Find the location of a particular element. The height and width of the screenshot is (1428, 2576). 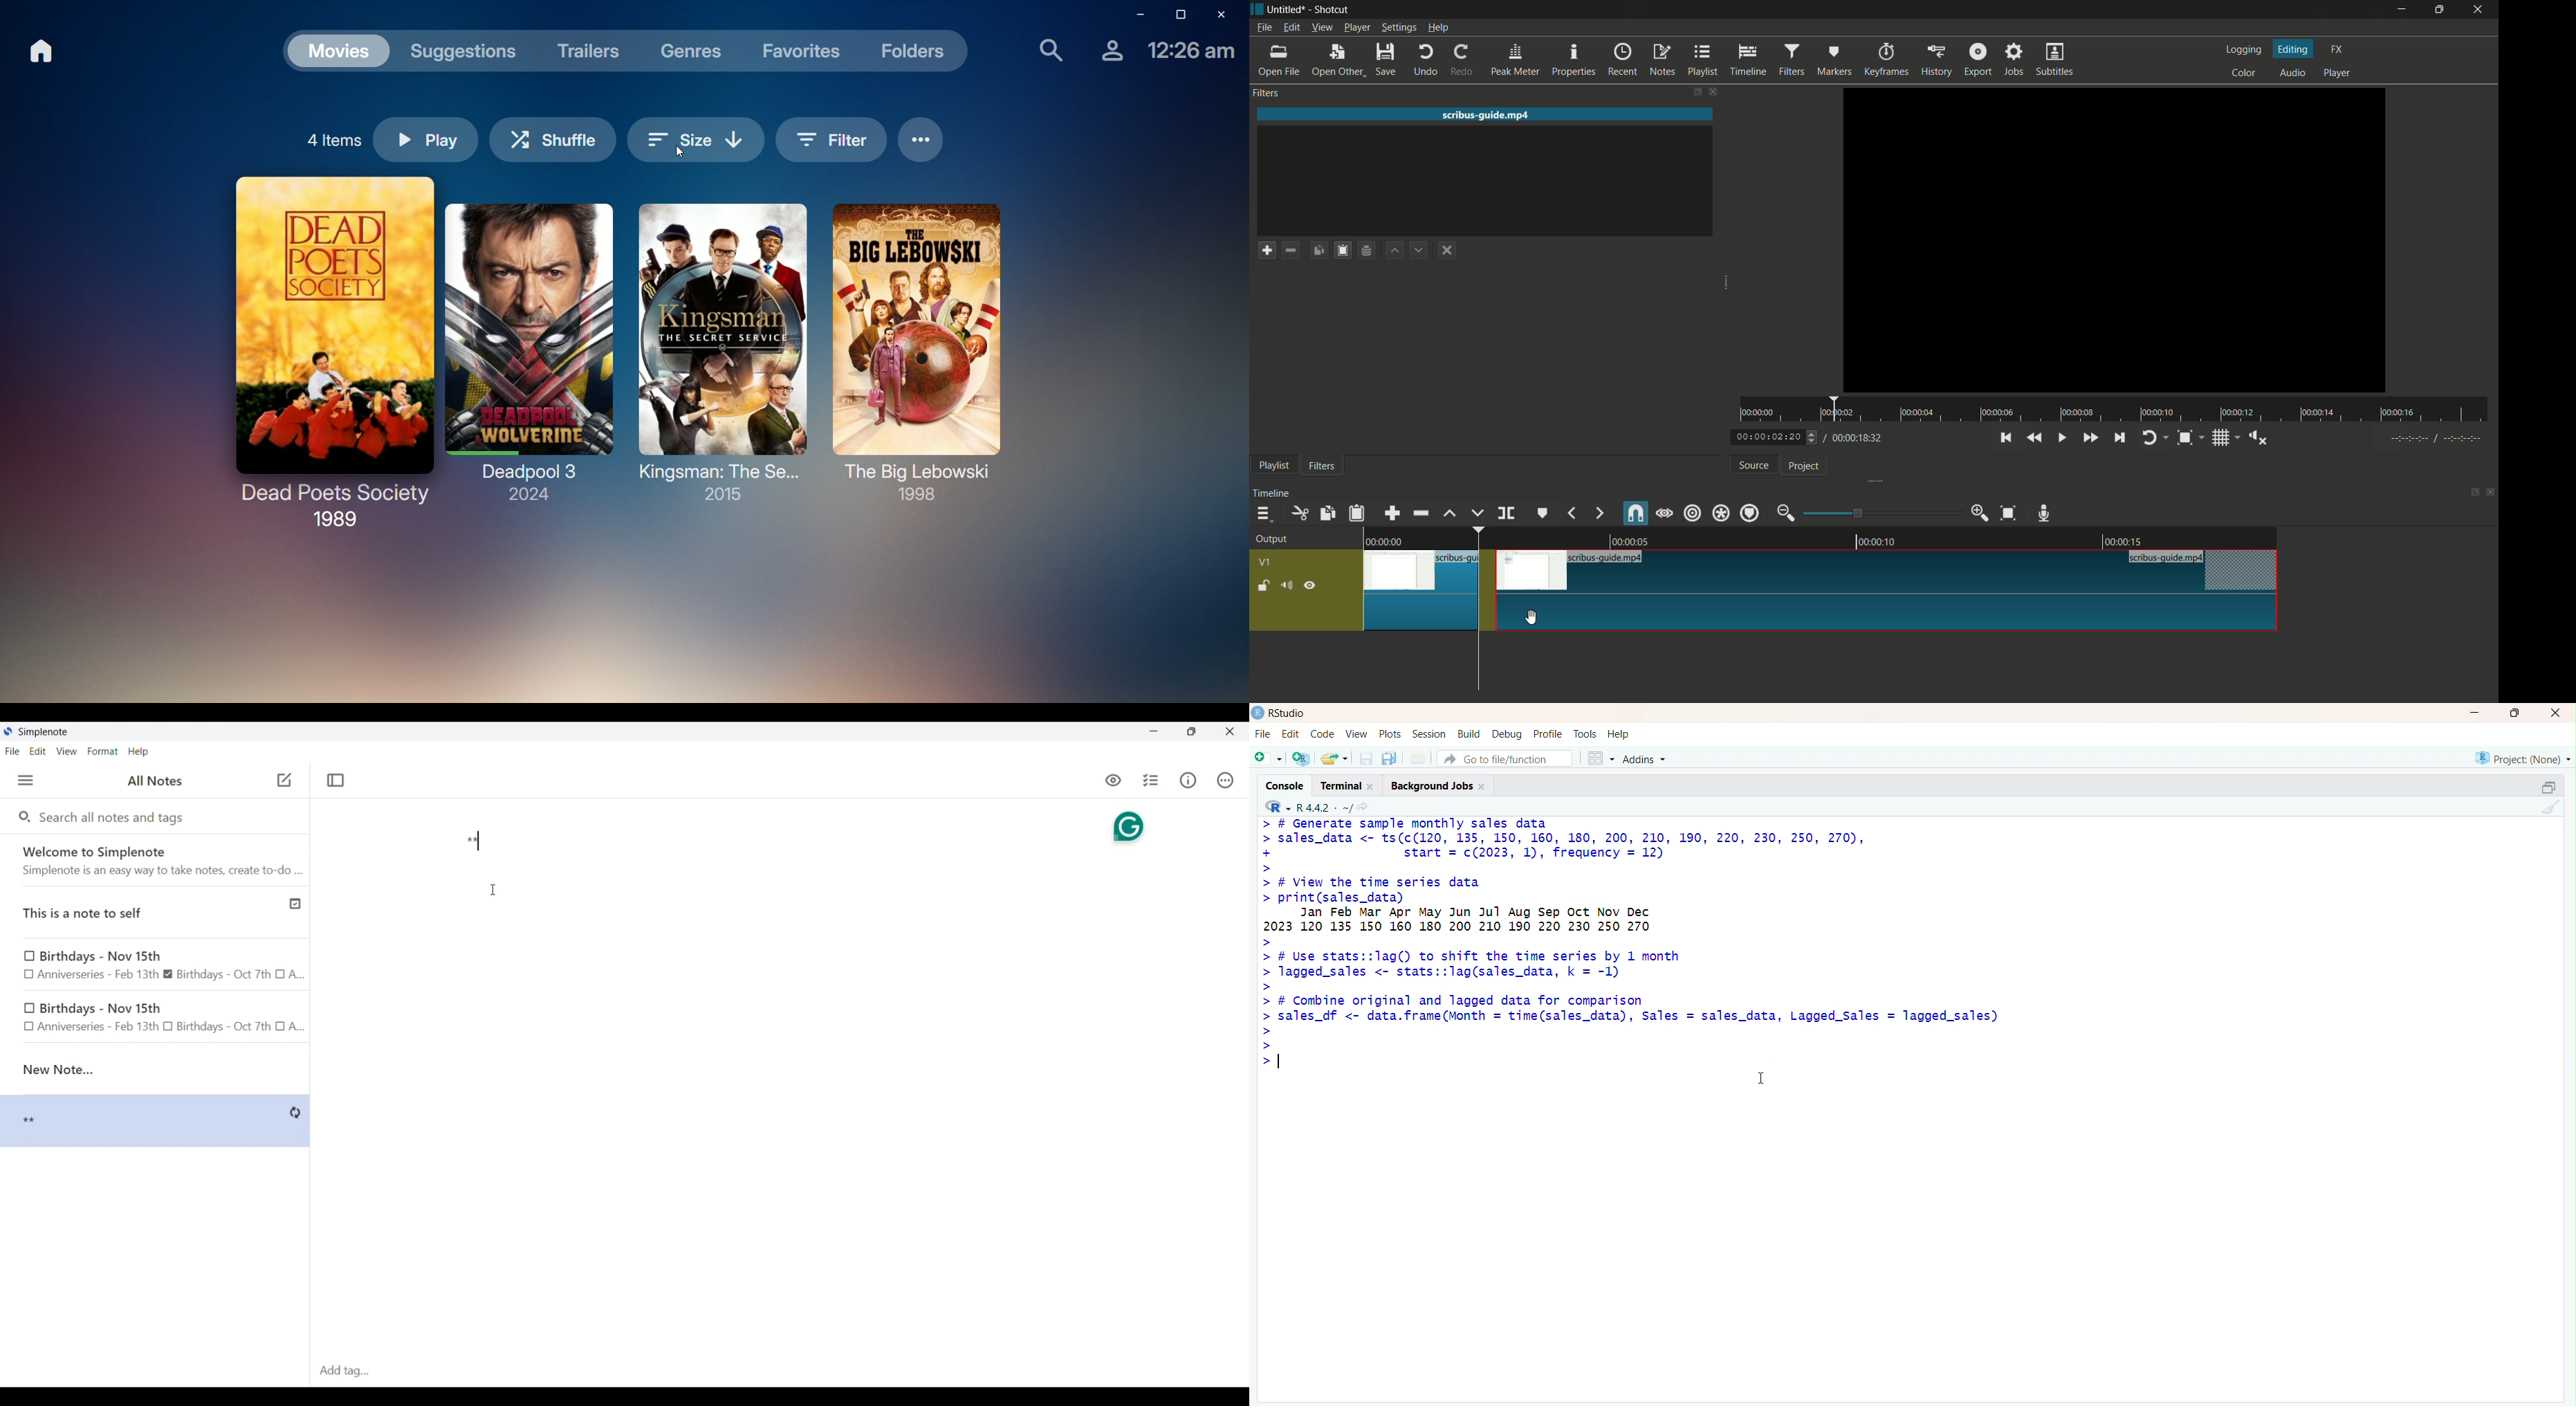

plots is located at coordinates (1392, 733).